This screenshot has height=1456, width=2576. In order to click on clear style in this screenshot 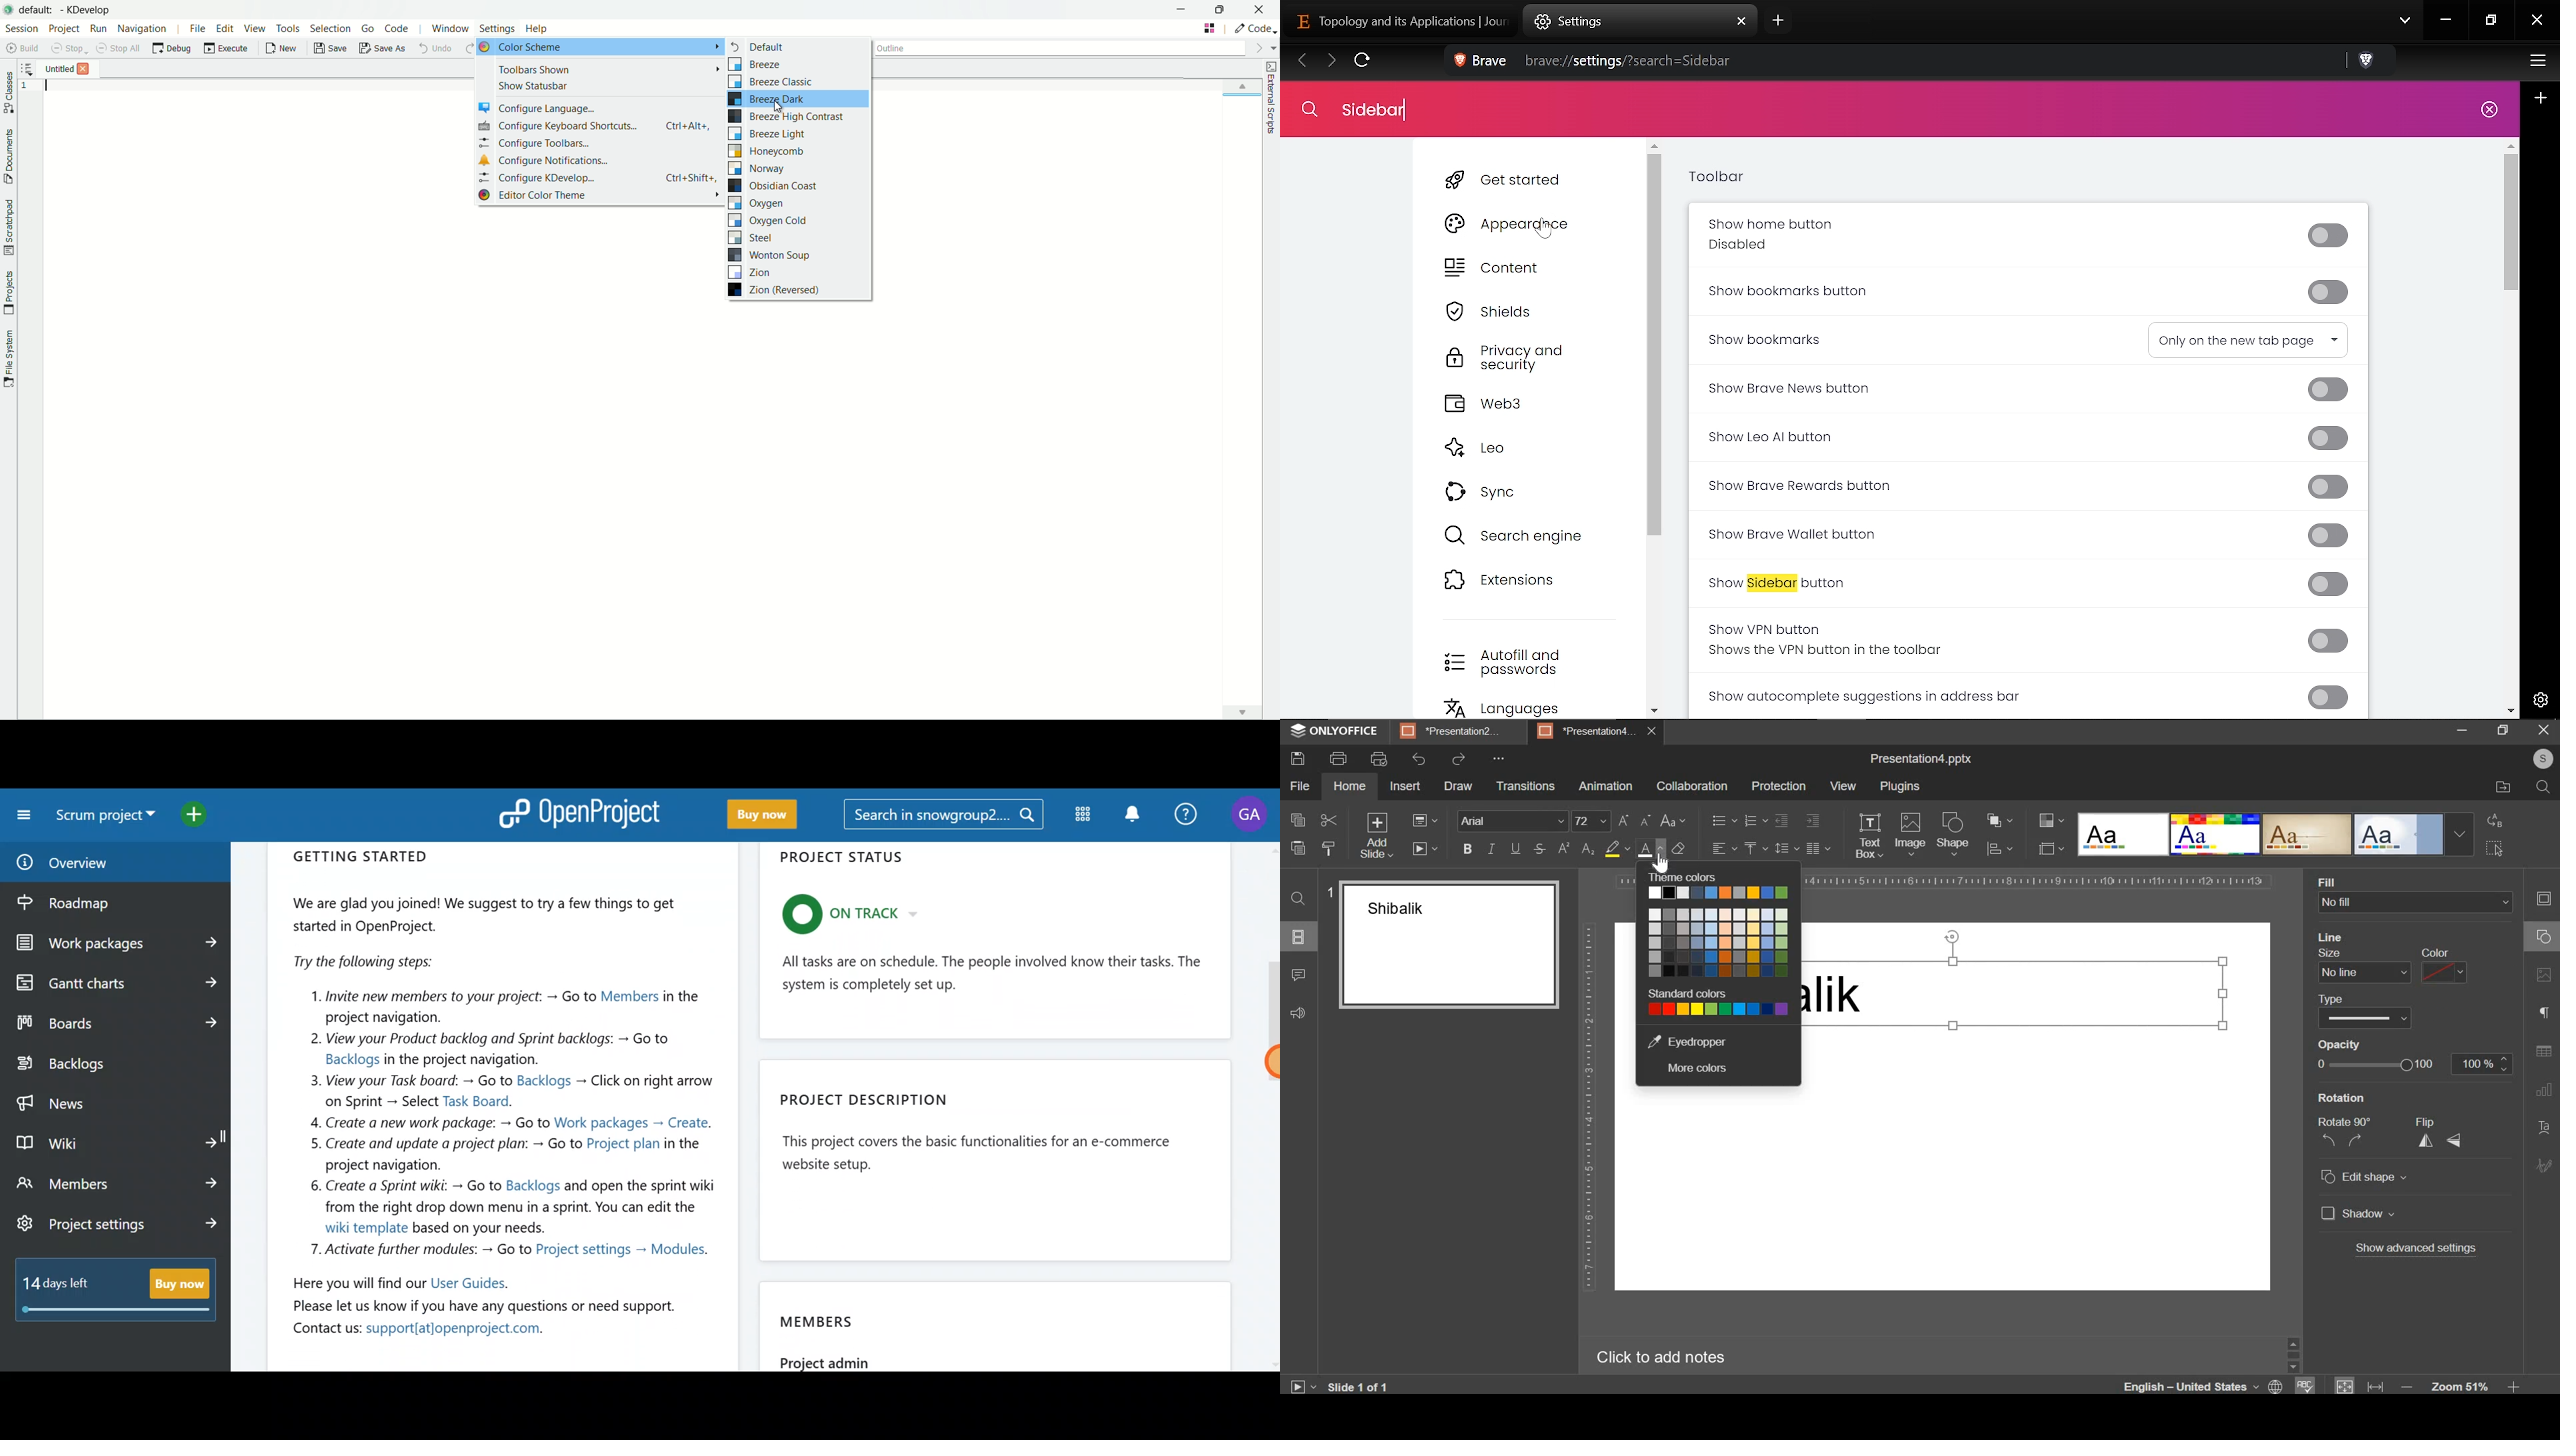, I will do `click(1679, 848)`.